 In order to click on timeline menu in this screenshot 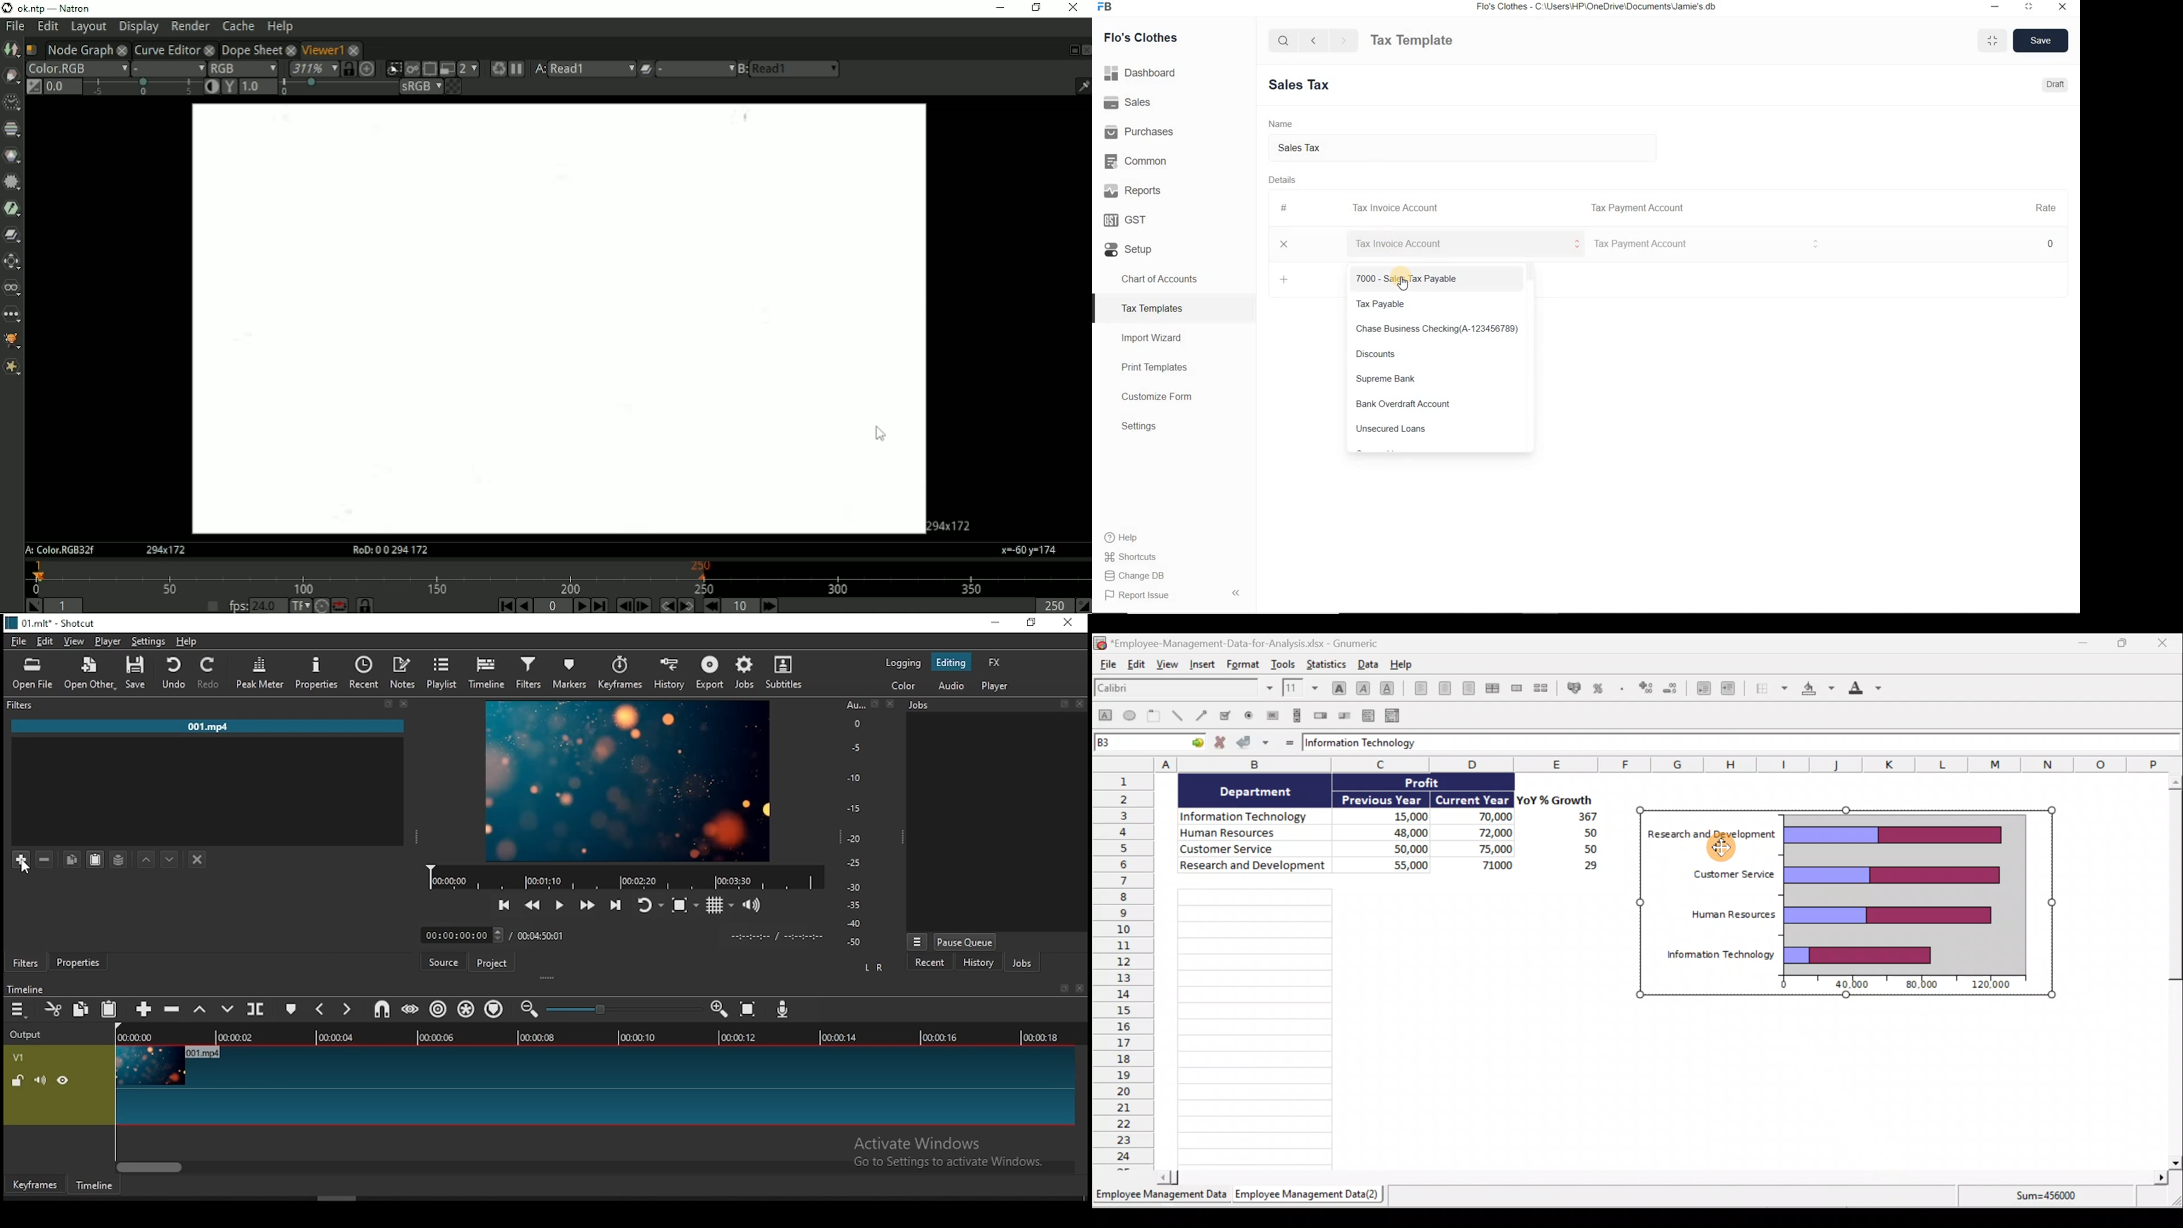, I will do `click(20, 1010)`.